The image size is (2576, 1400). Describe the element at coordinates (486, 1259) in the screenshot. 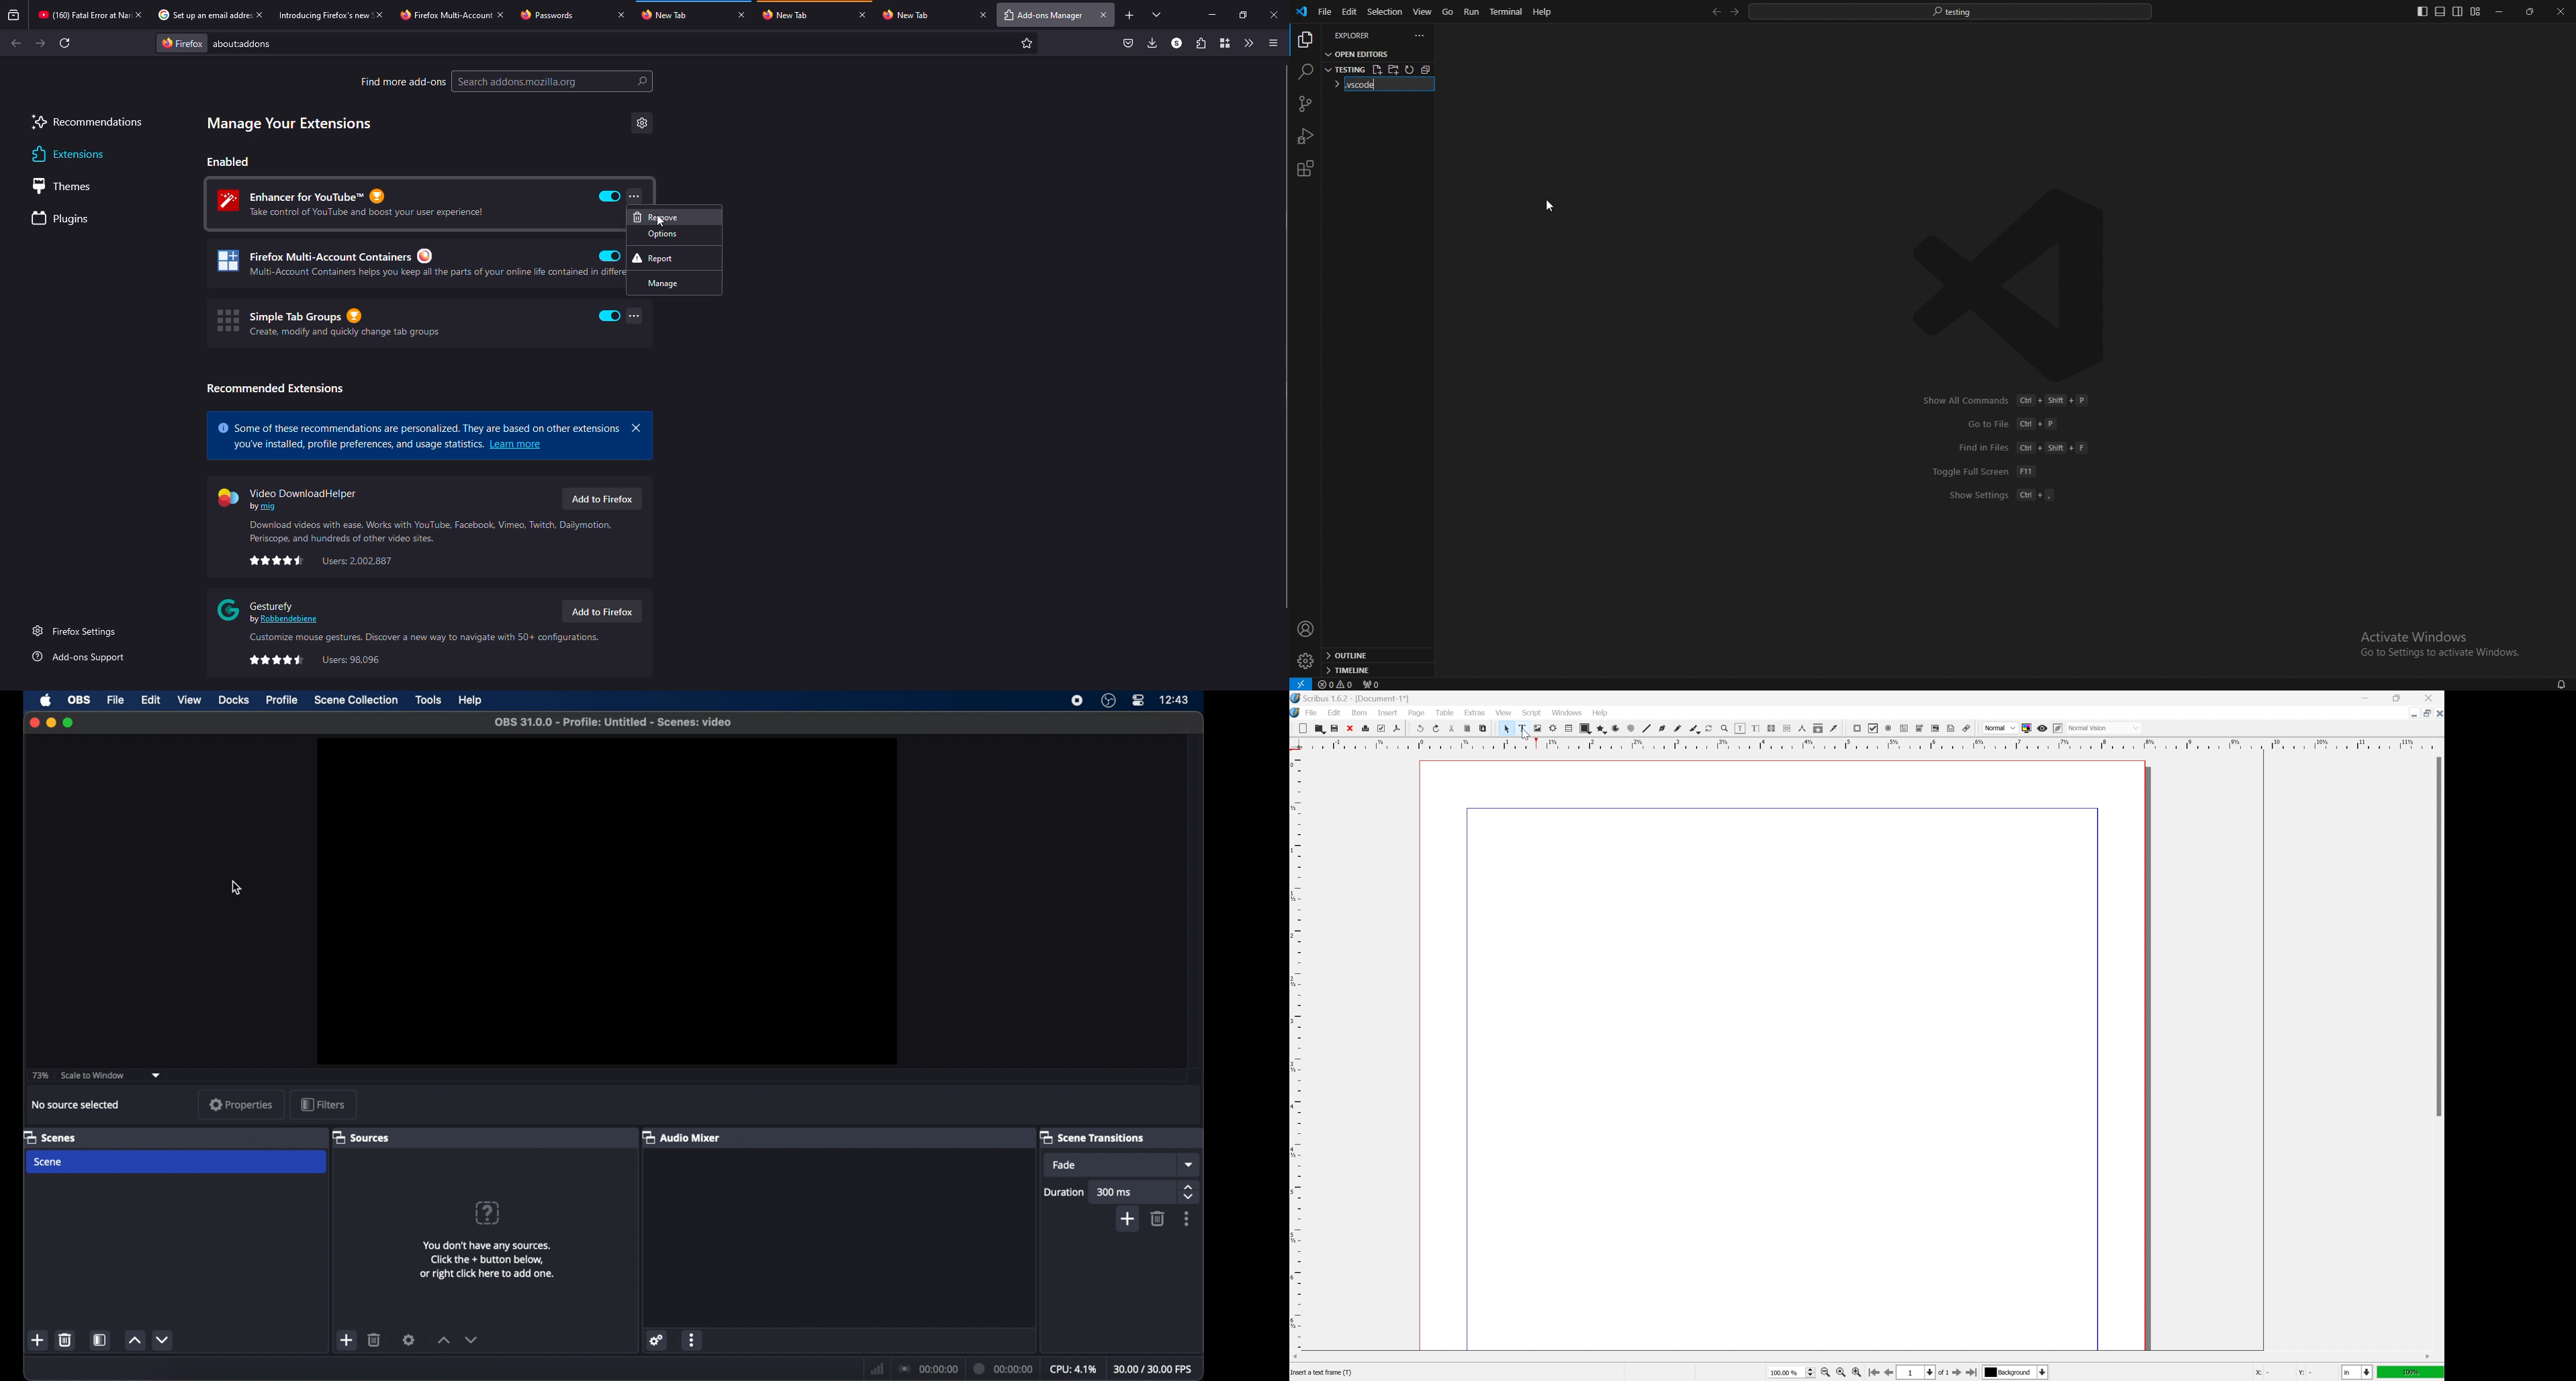

I see `info` at that location.